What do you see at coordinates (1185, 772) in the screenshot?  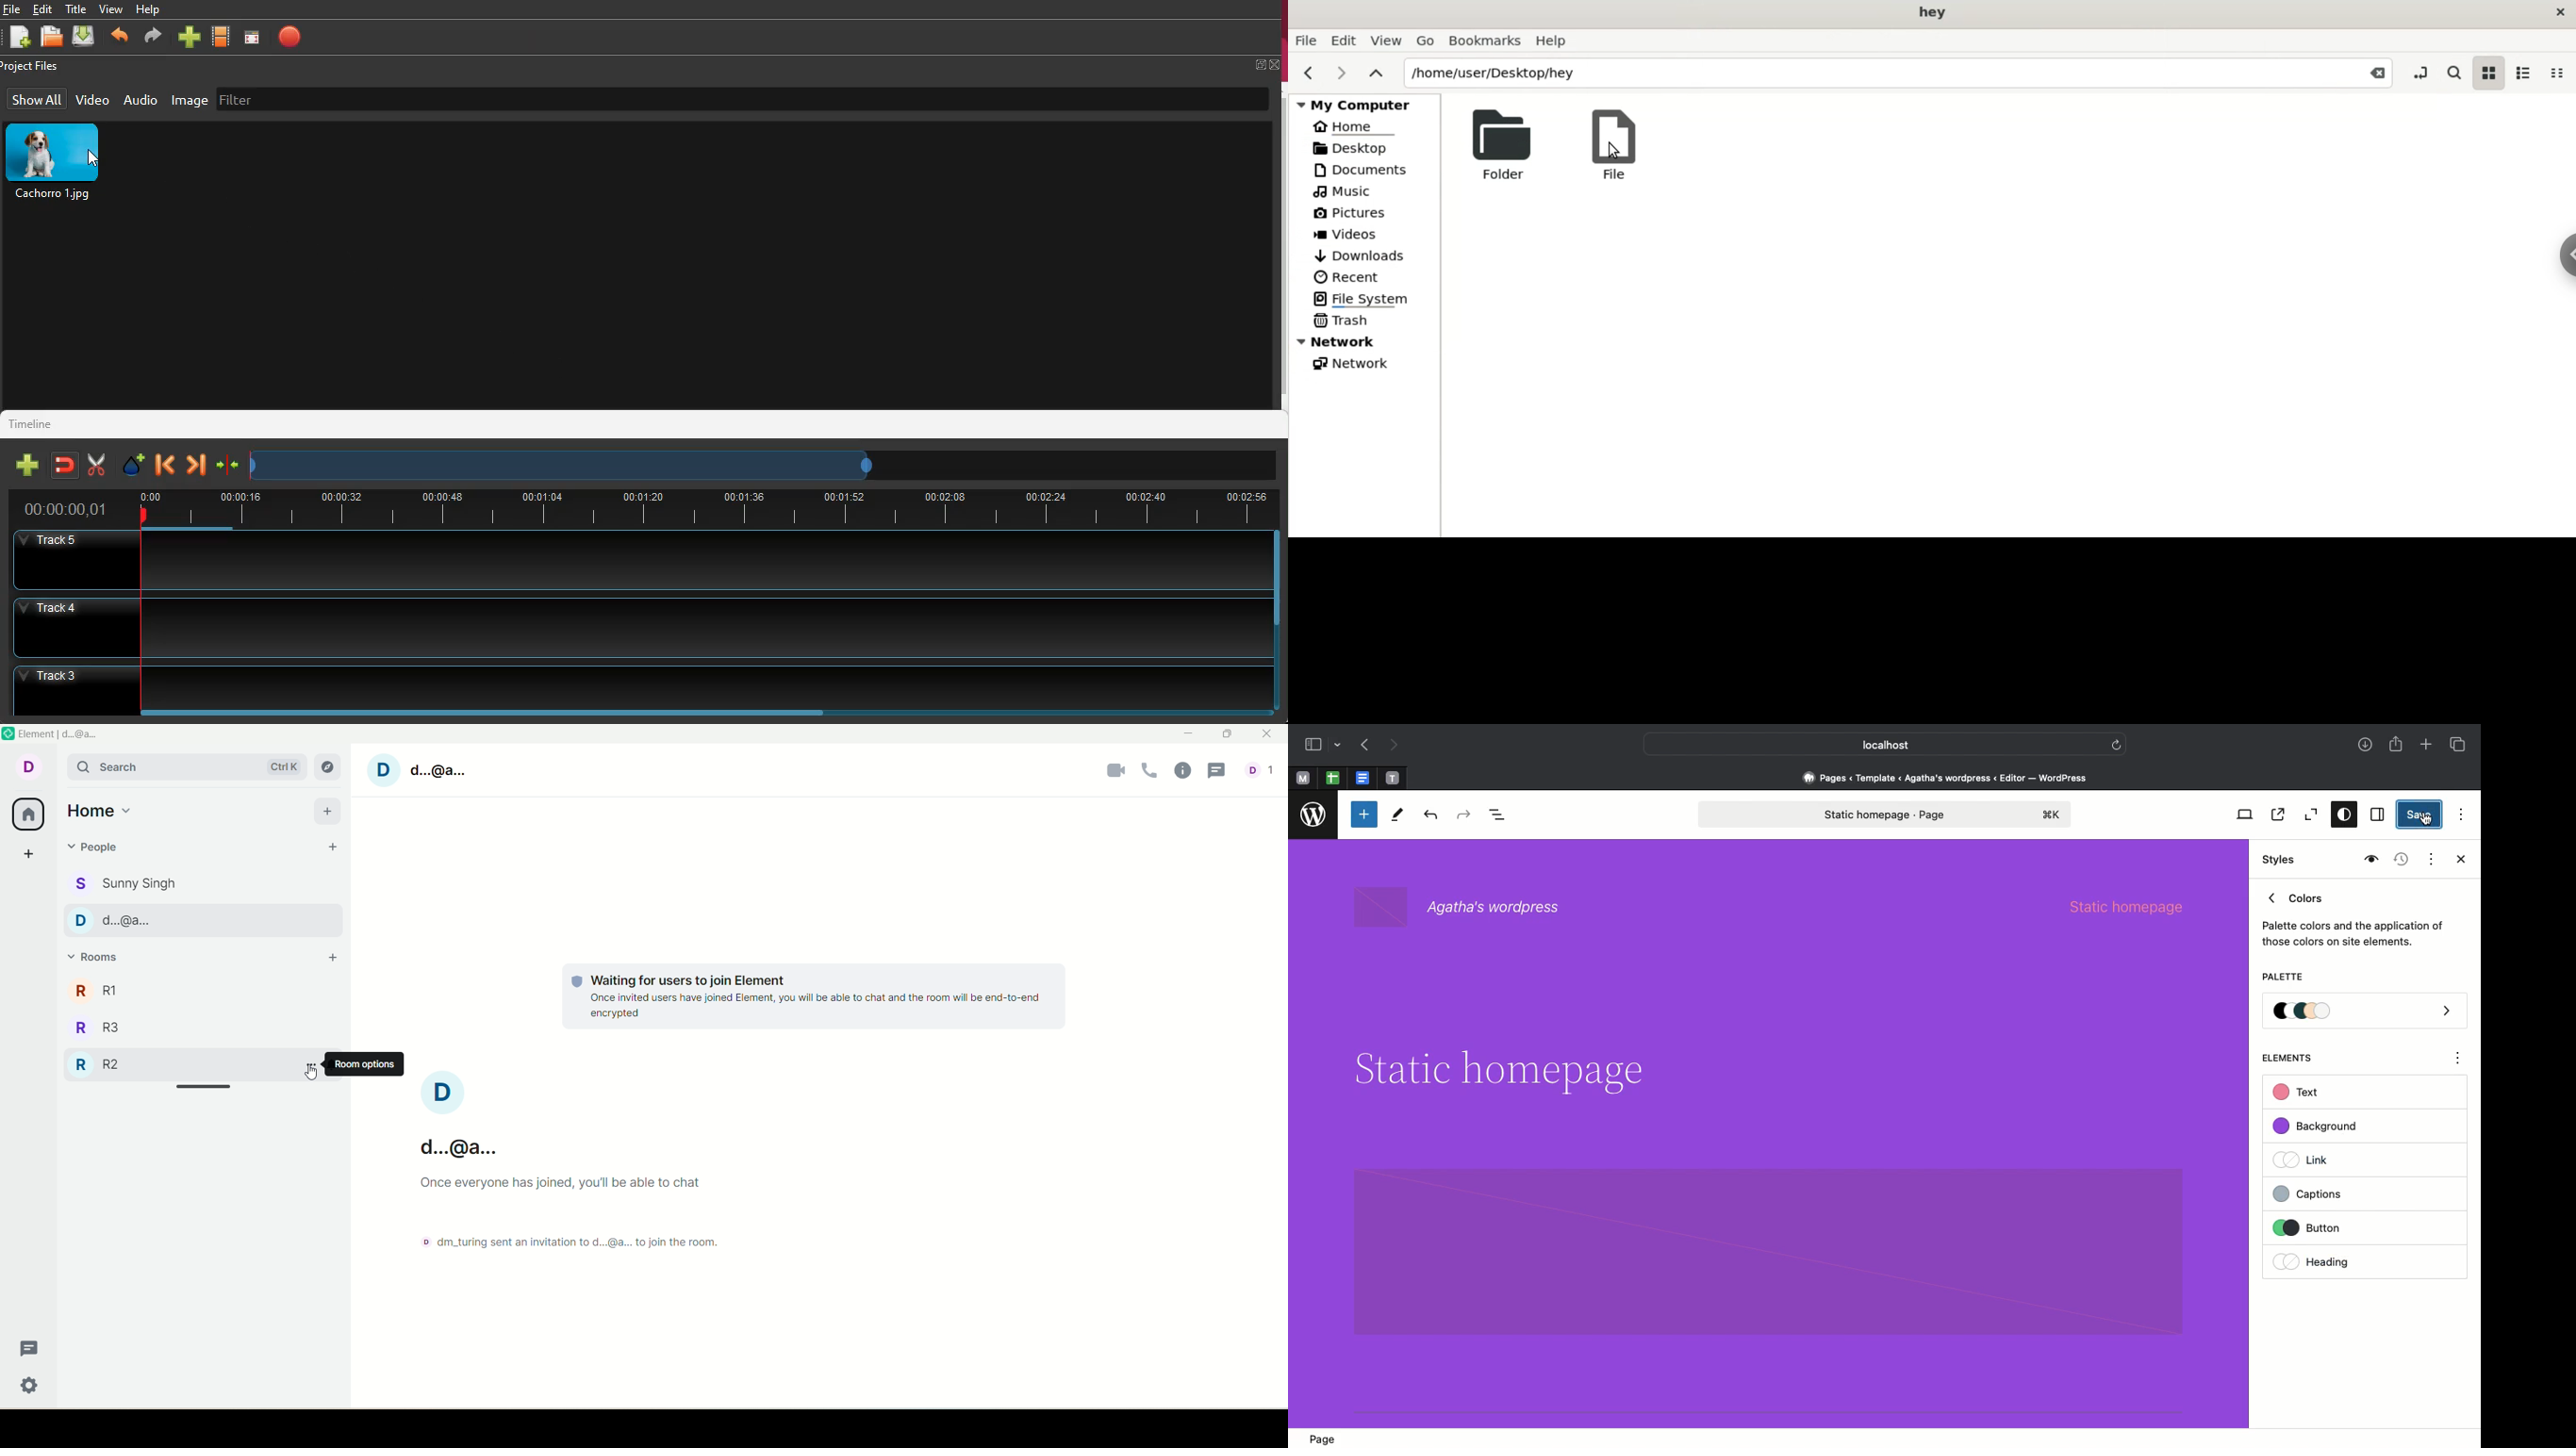 I see `room info` at bounding box center [1185, 772].